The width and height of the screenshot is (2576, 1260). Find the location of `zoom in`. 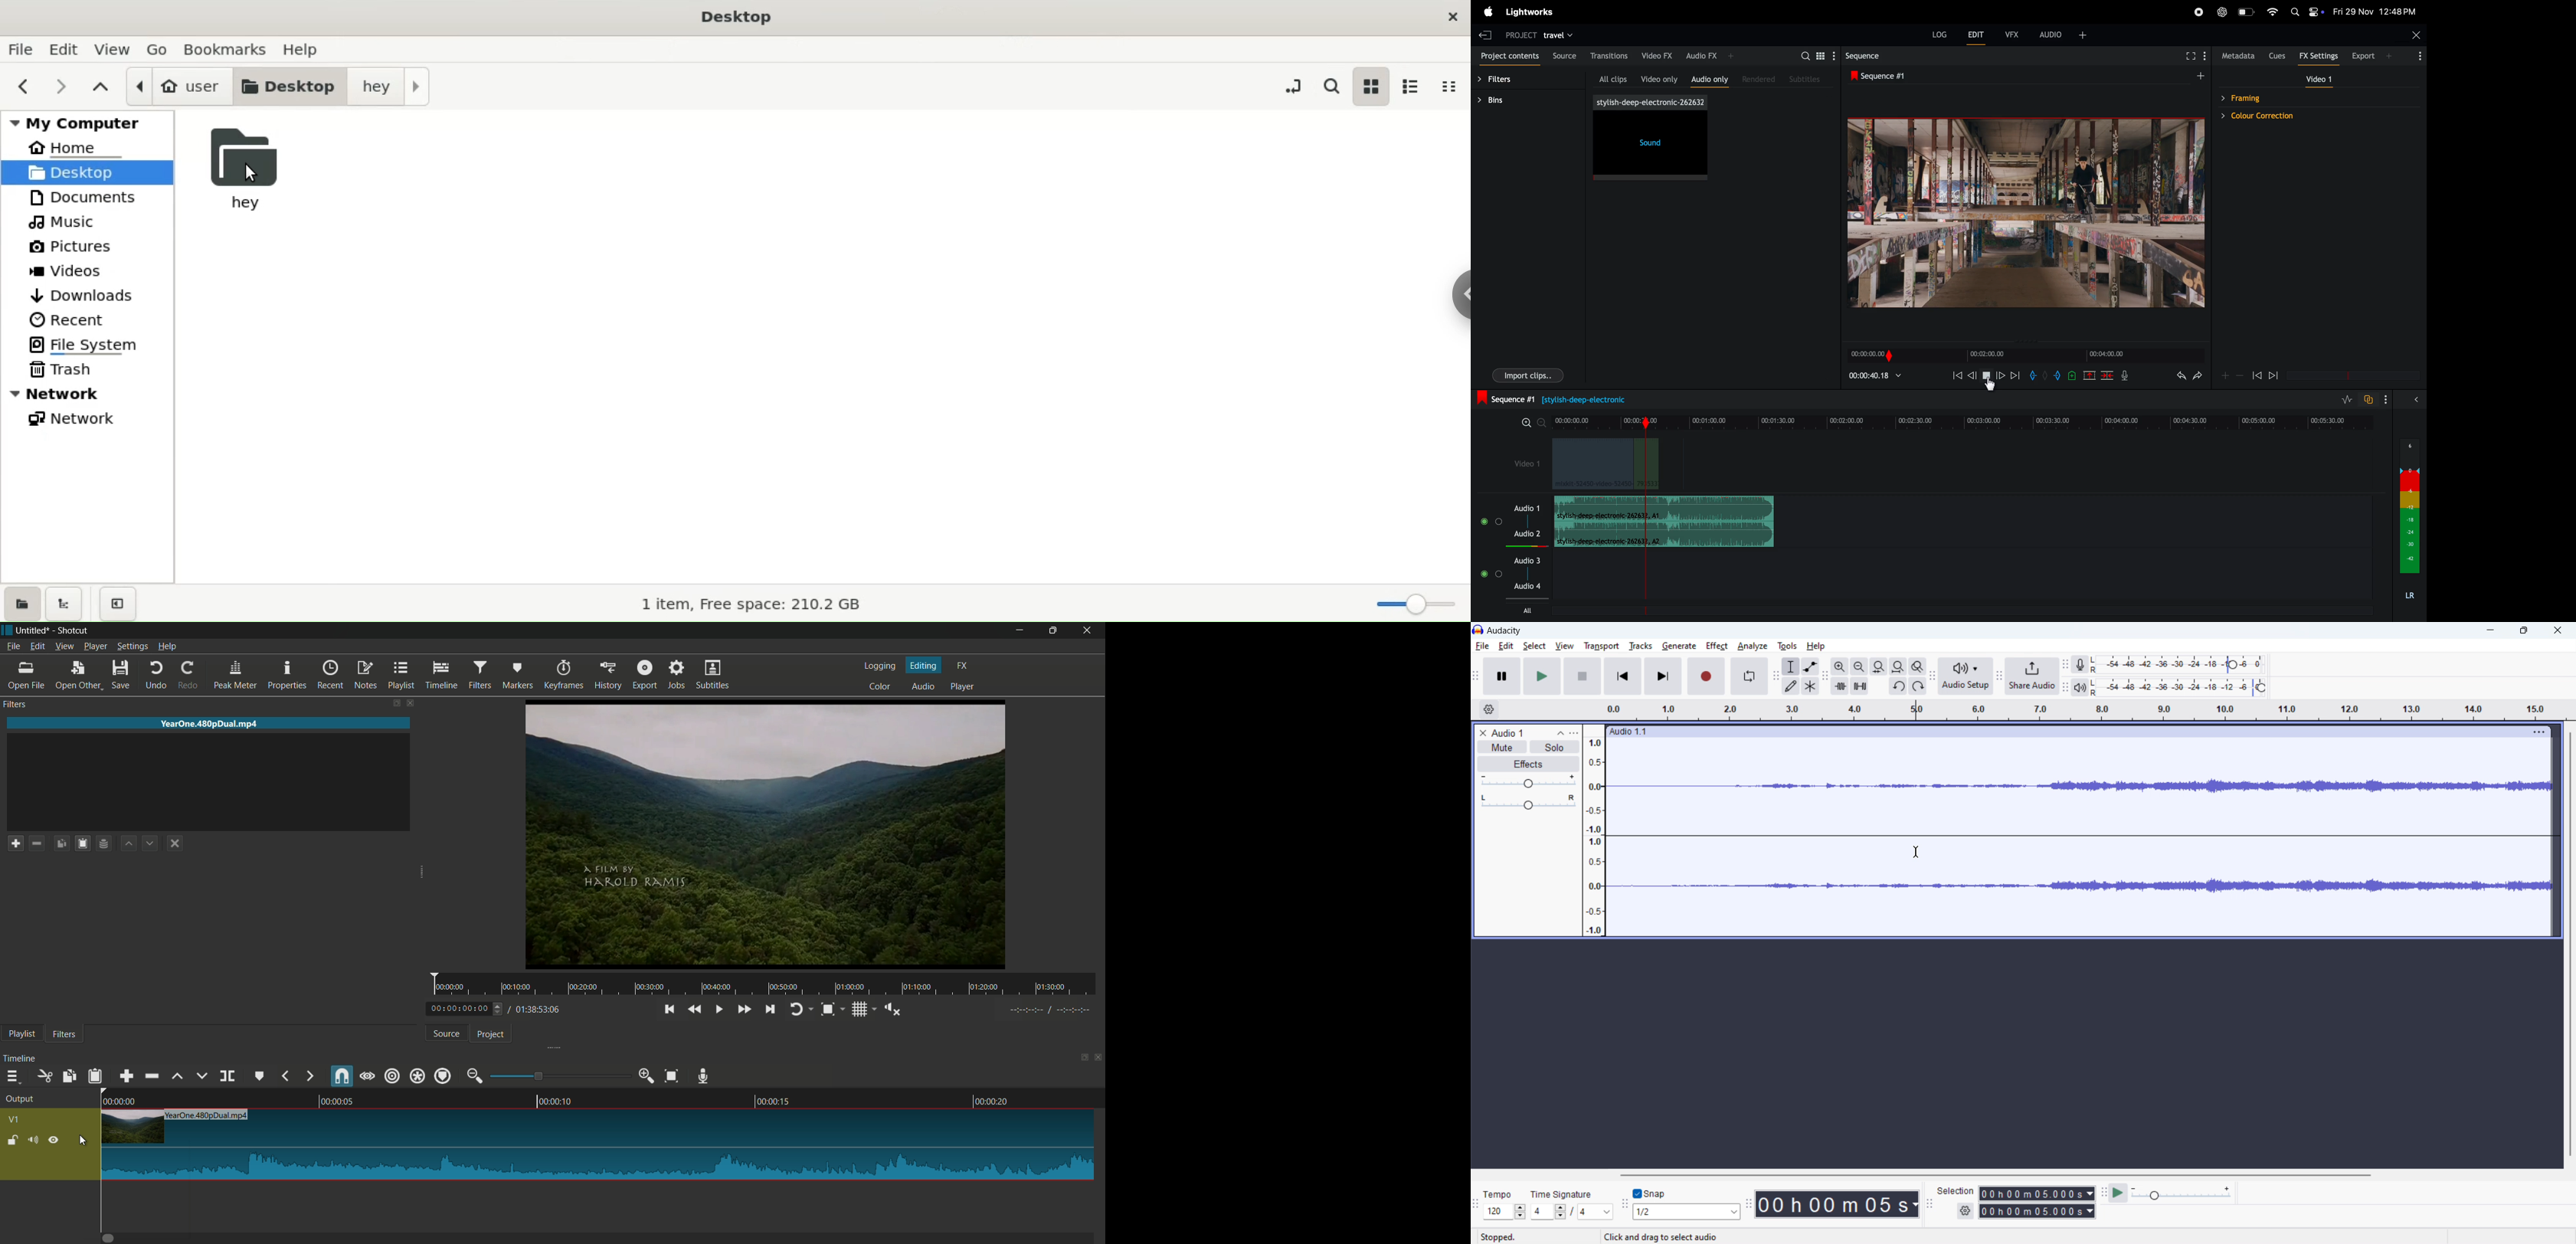

zoom in is located at coordinates (2226, 375).